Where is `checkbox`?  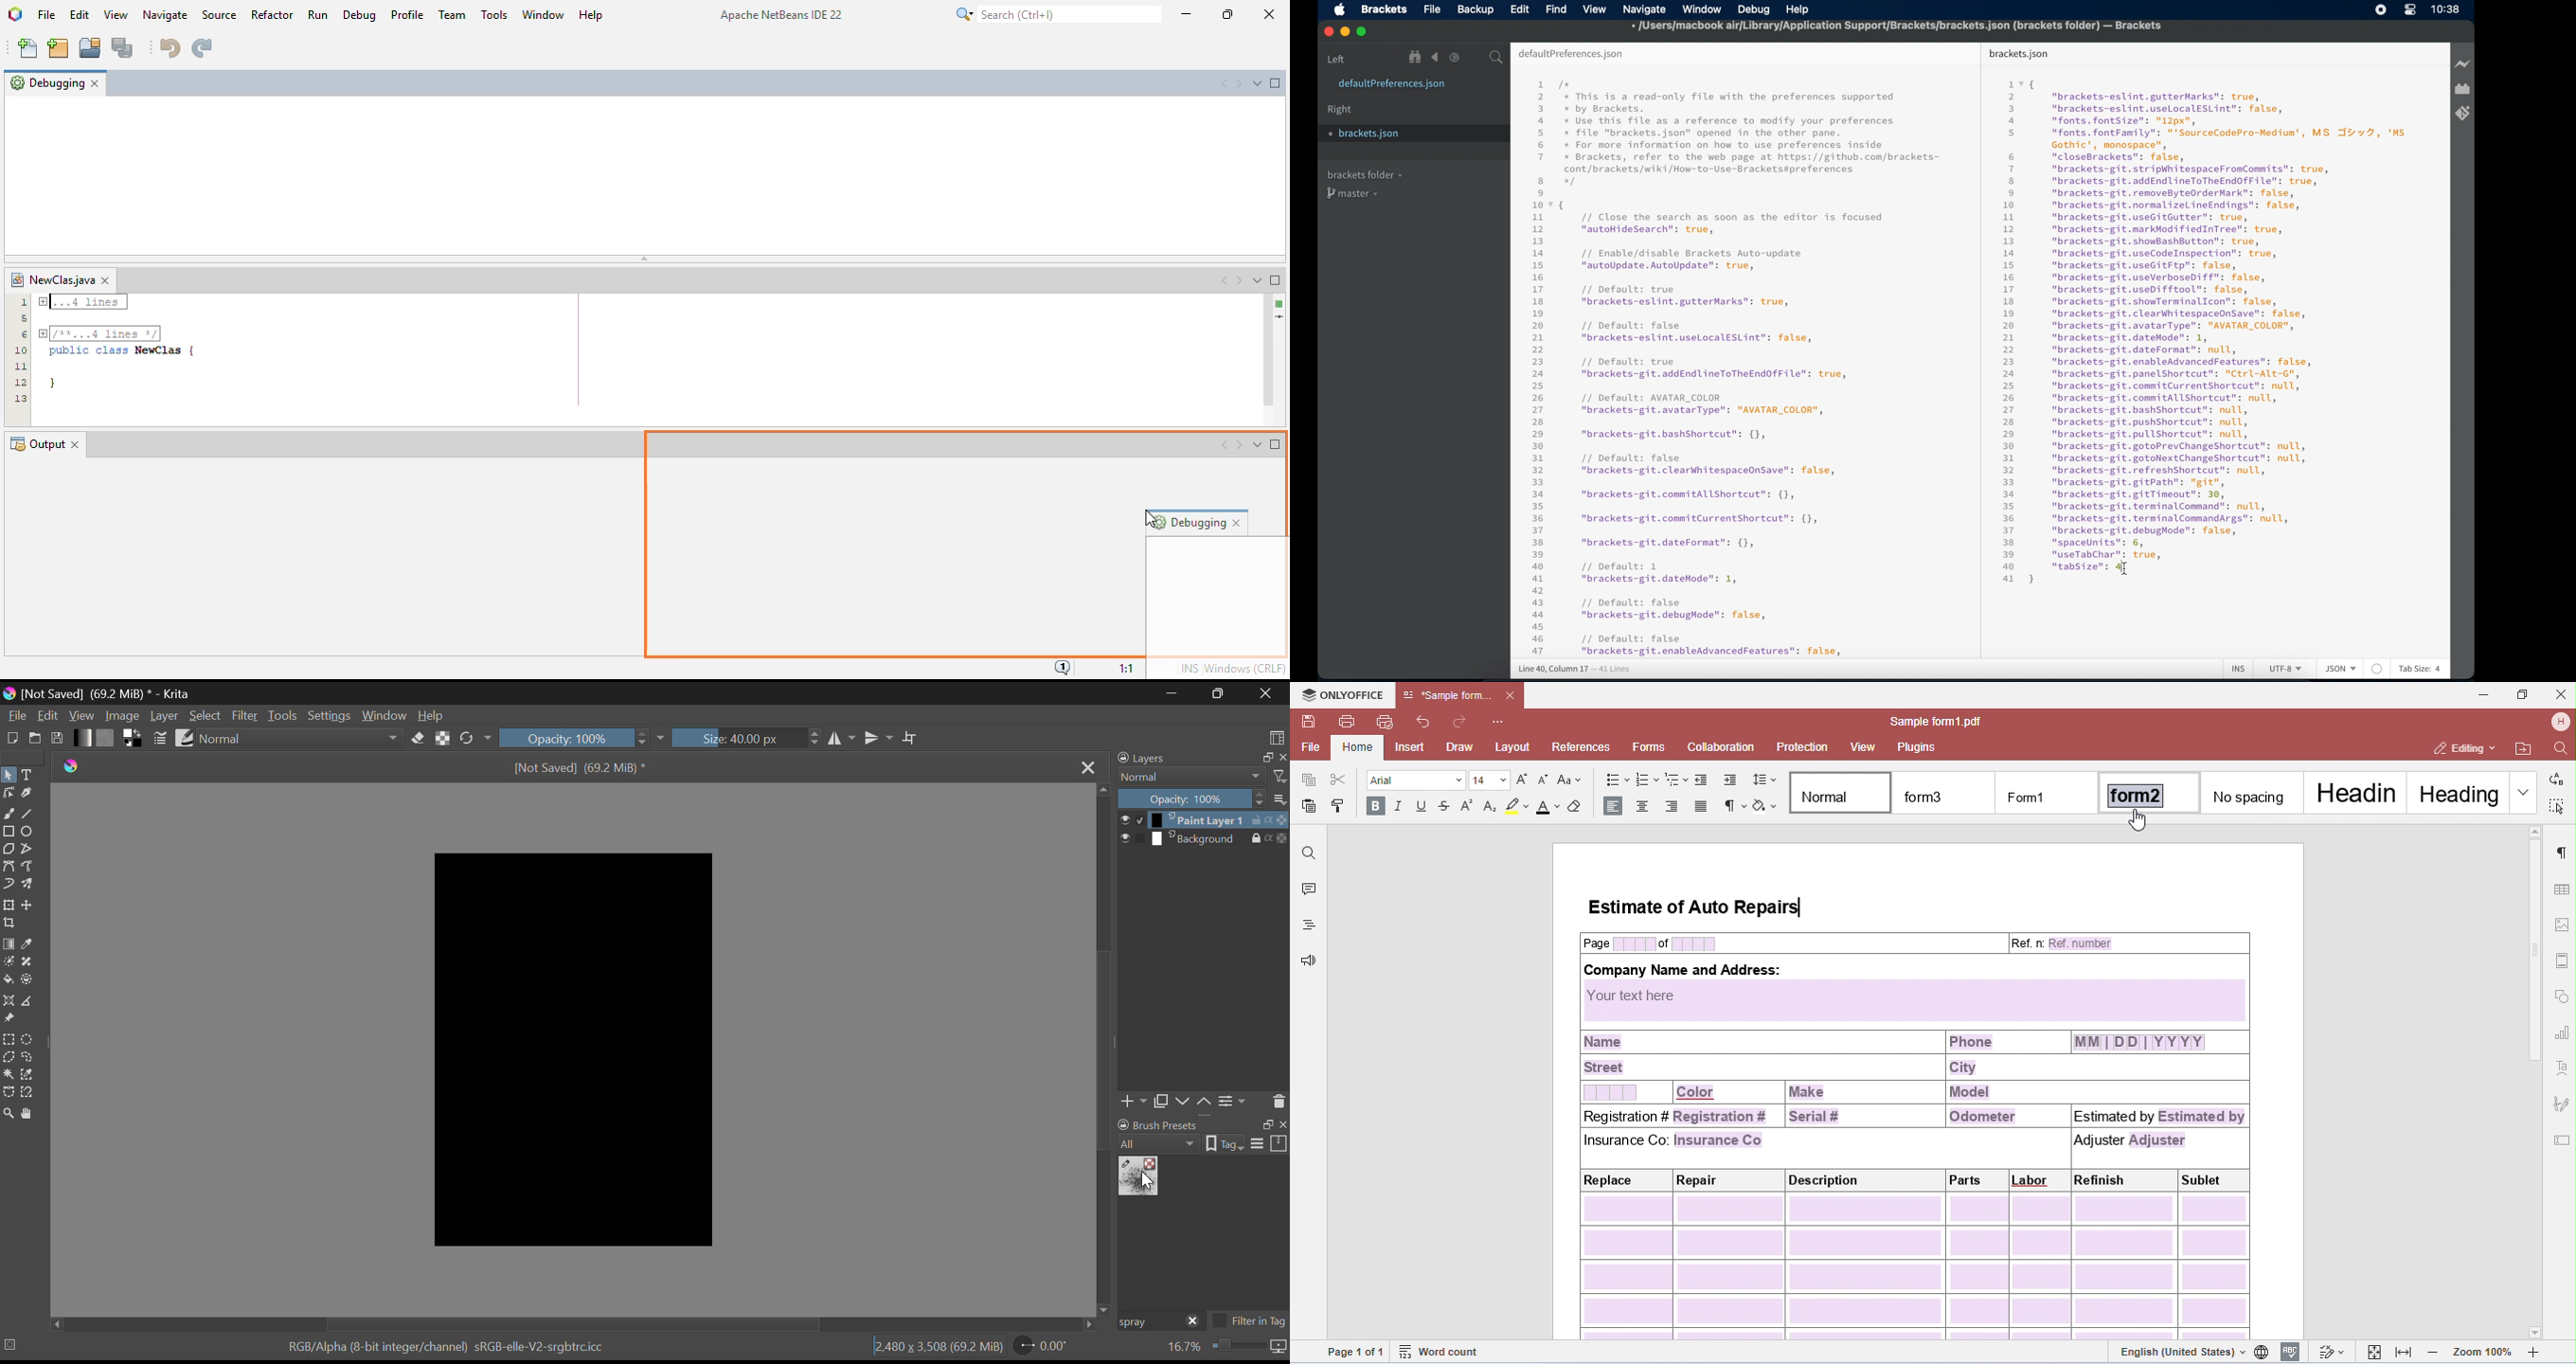 checkbox is located at coordinates (1132, 839).